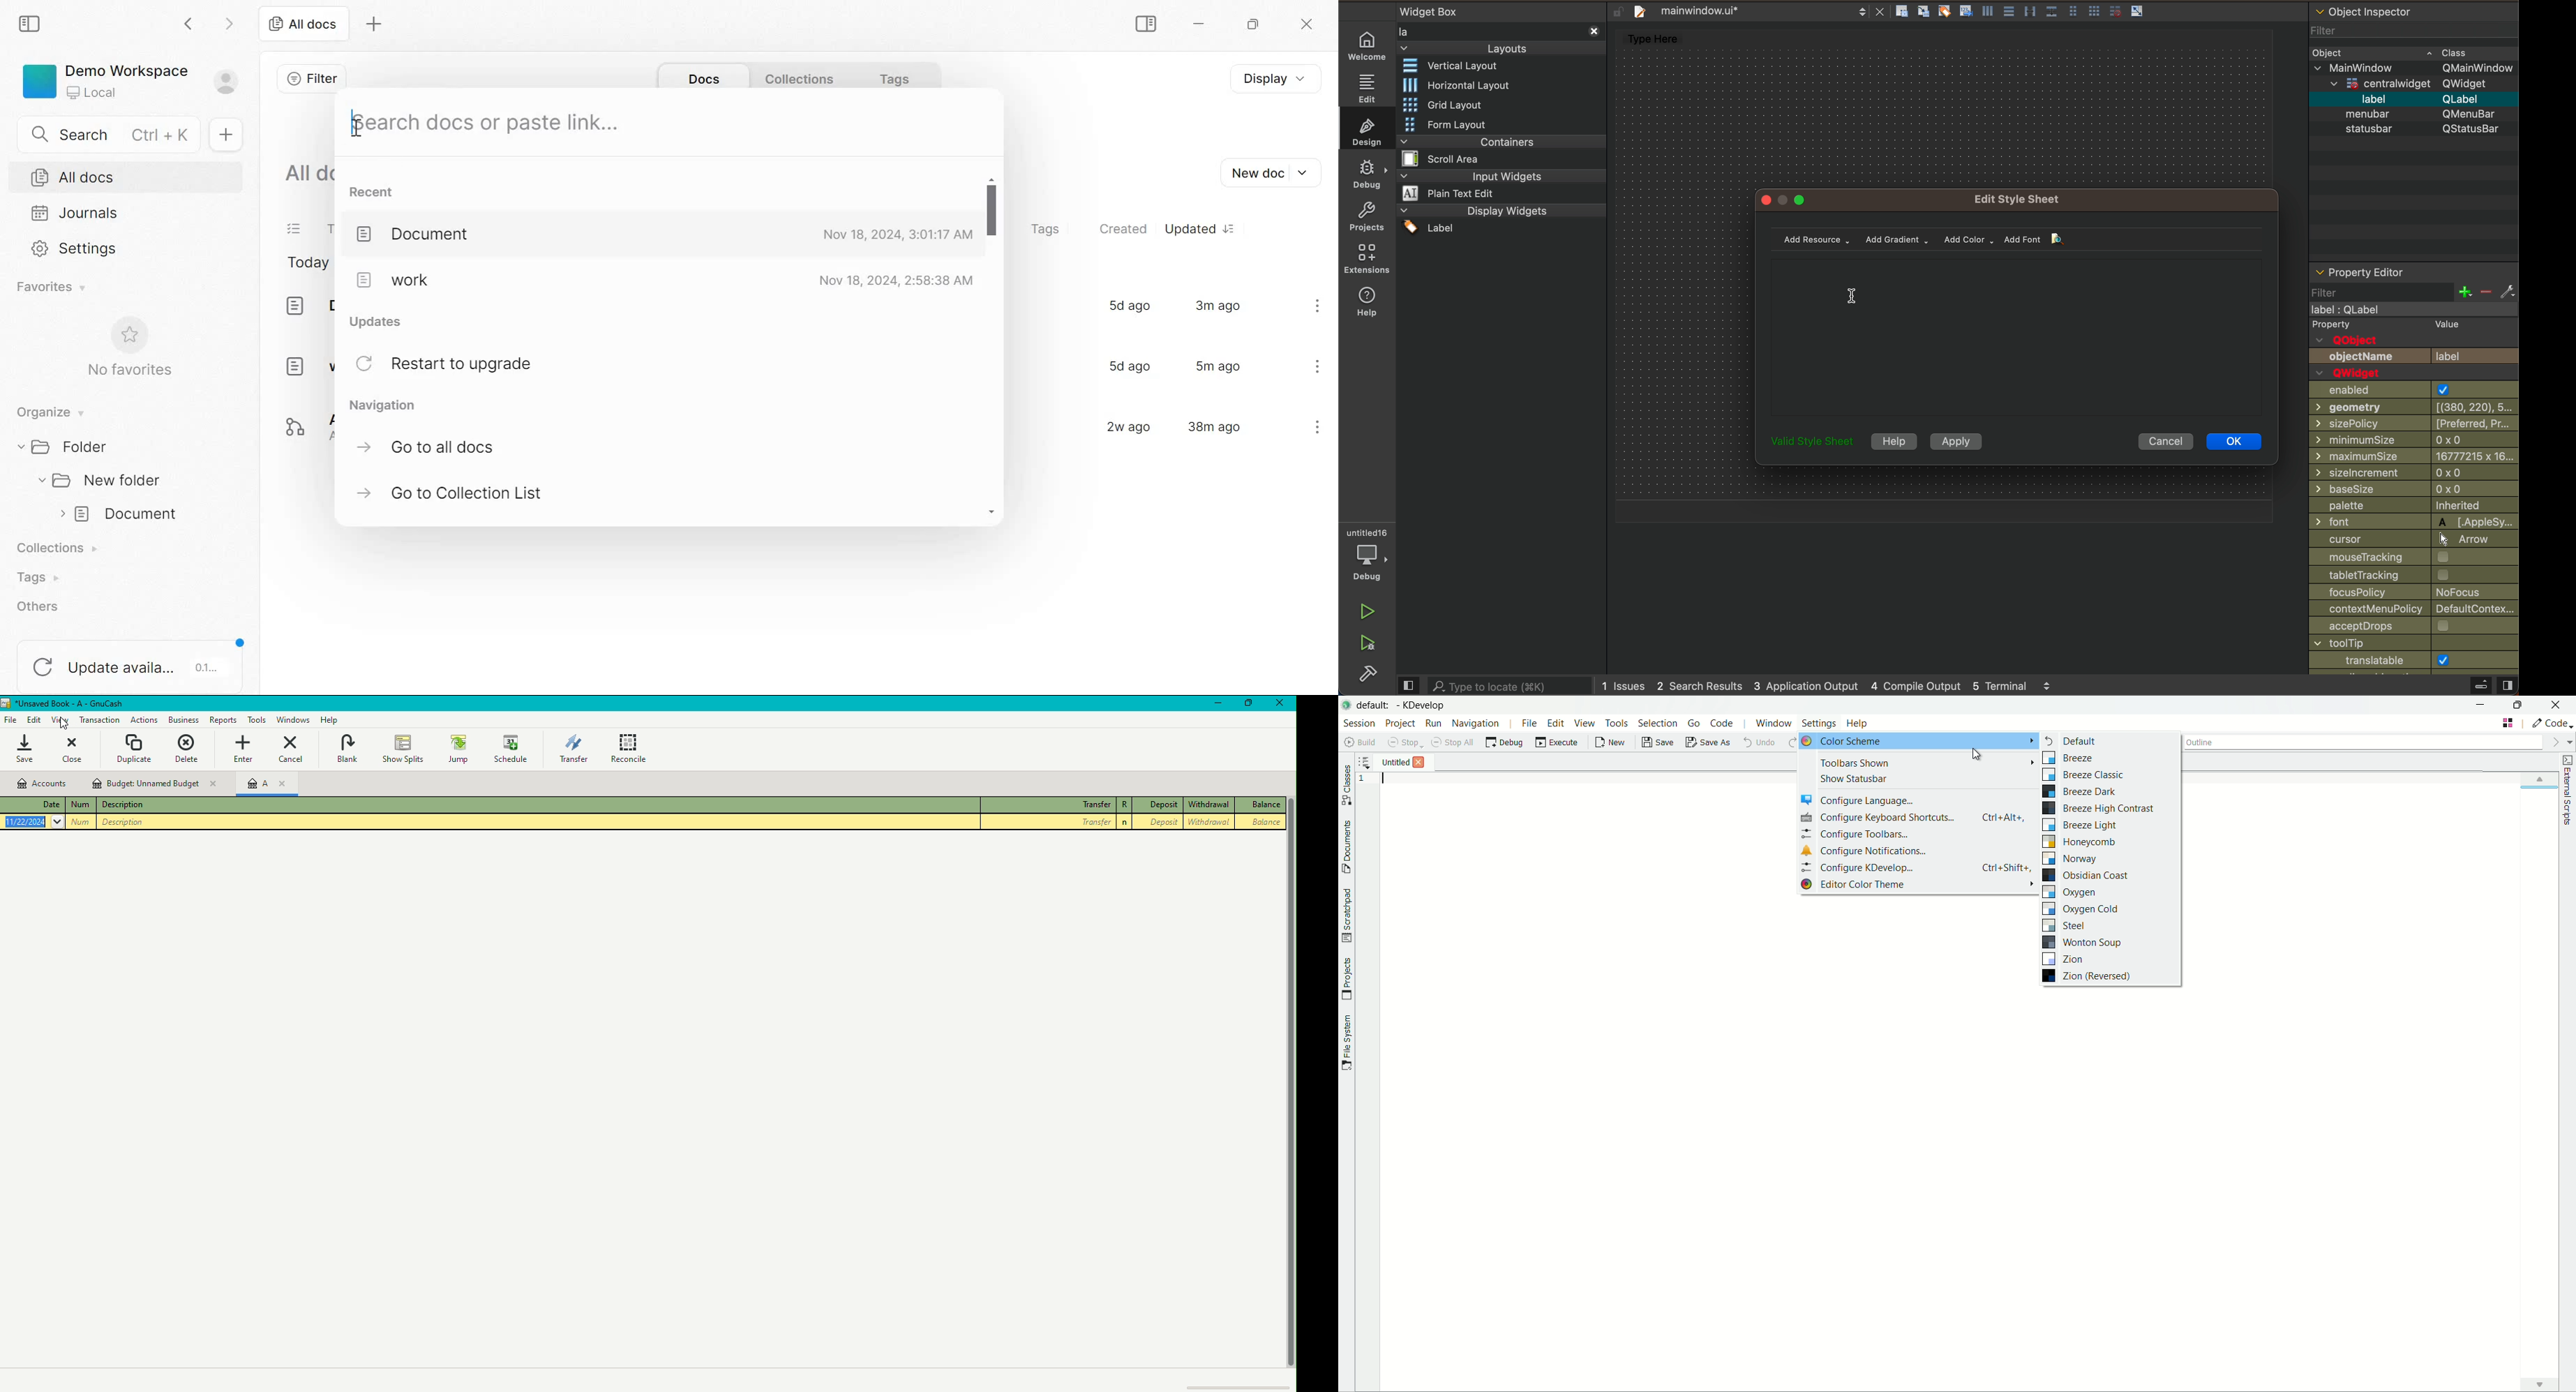  What do you see at coordinates (2413, 69) in the screenshot?
I see `main window` at bounding box center [2413, 69].